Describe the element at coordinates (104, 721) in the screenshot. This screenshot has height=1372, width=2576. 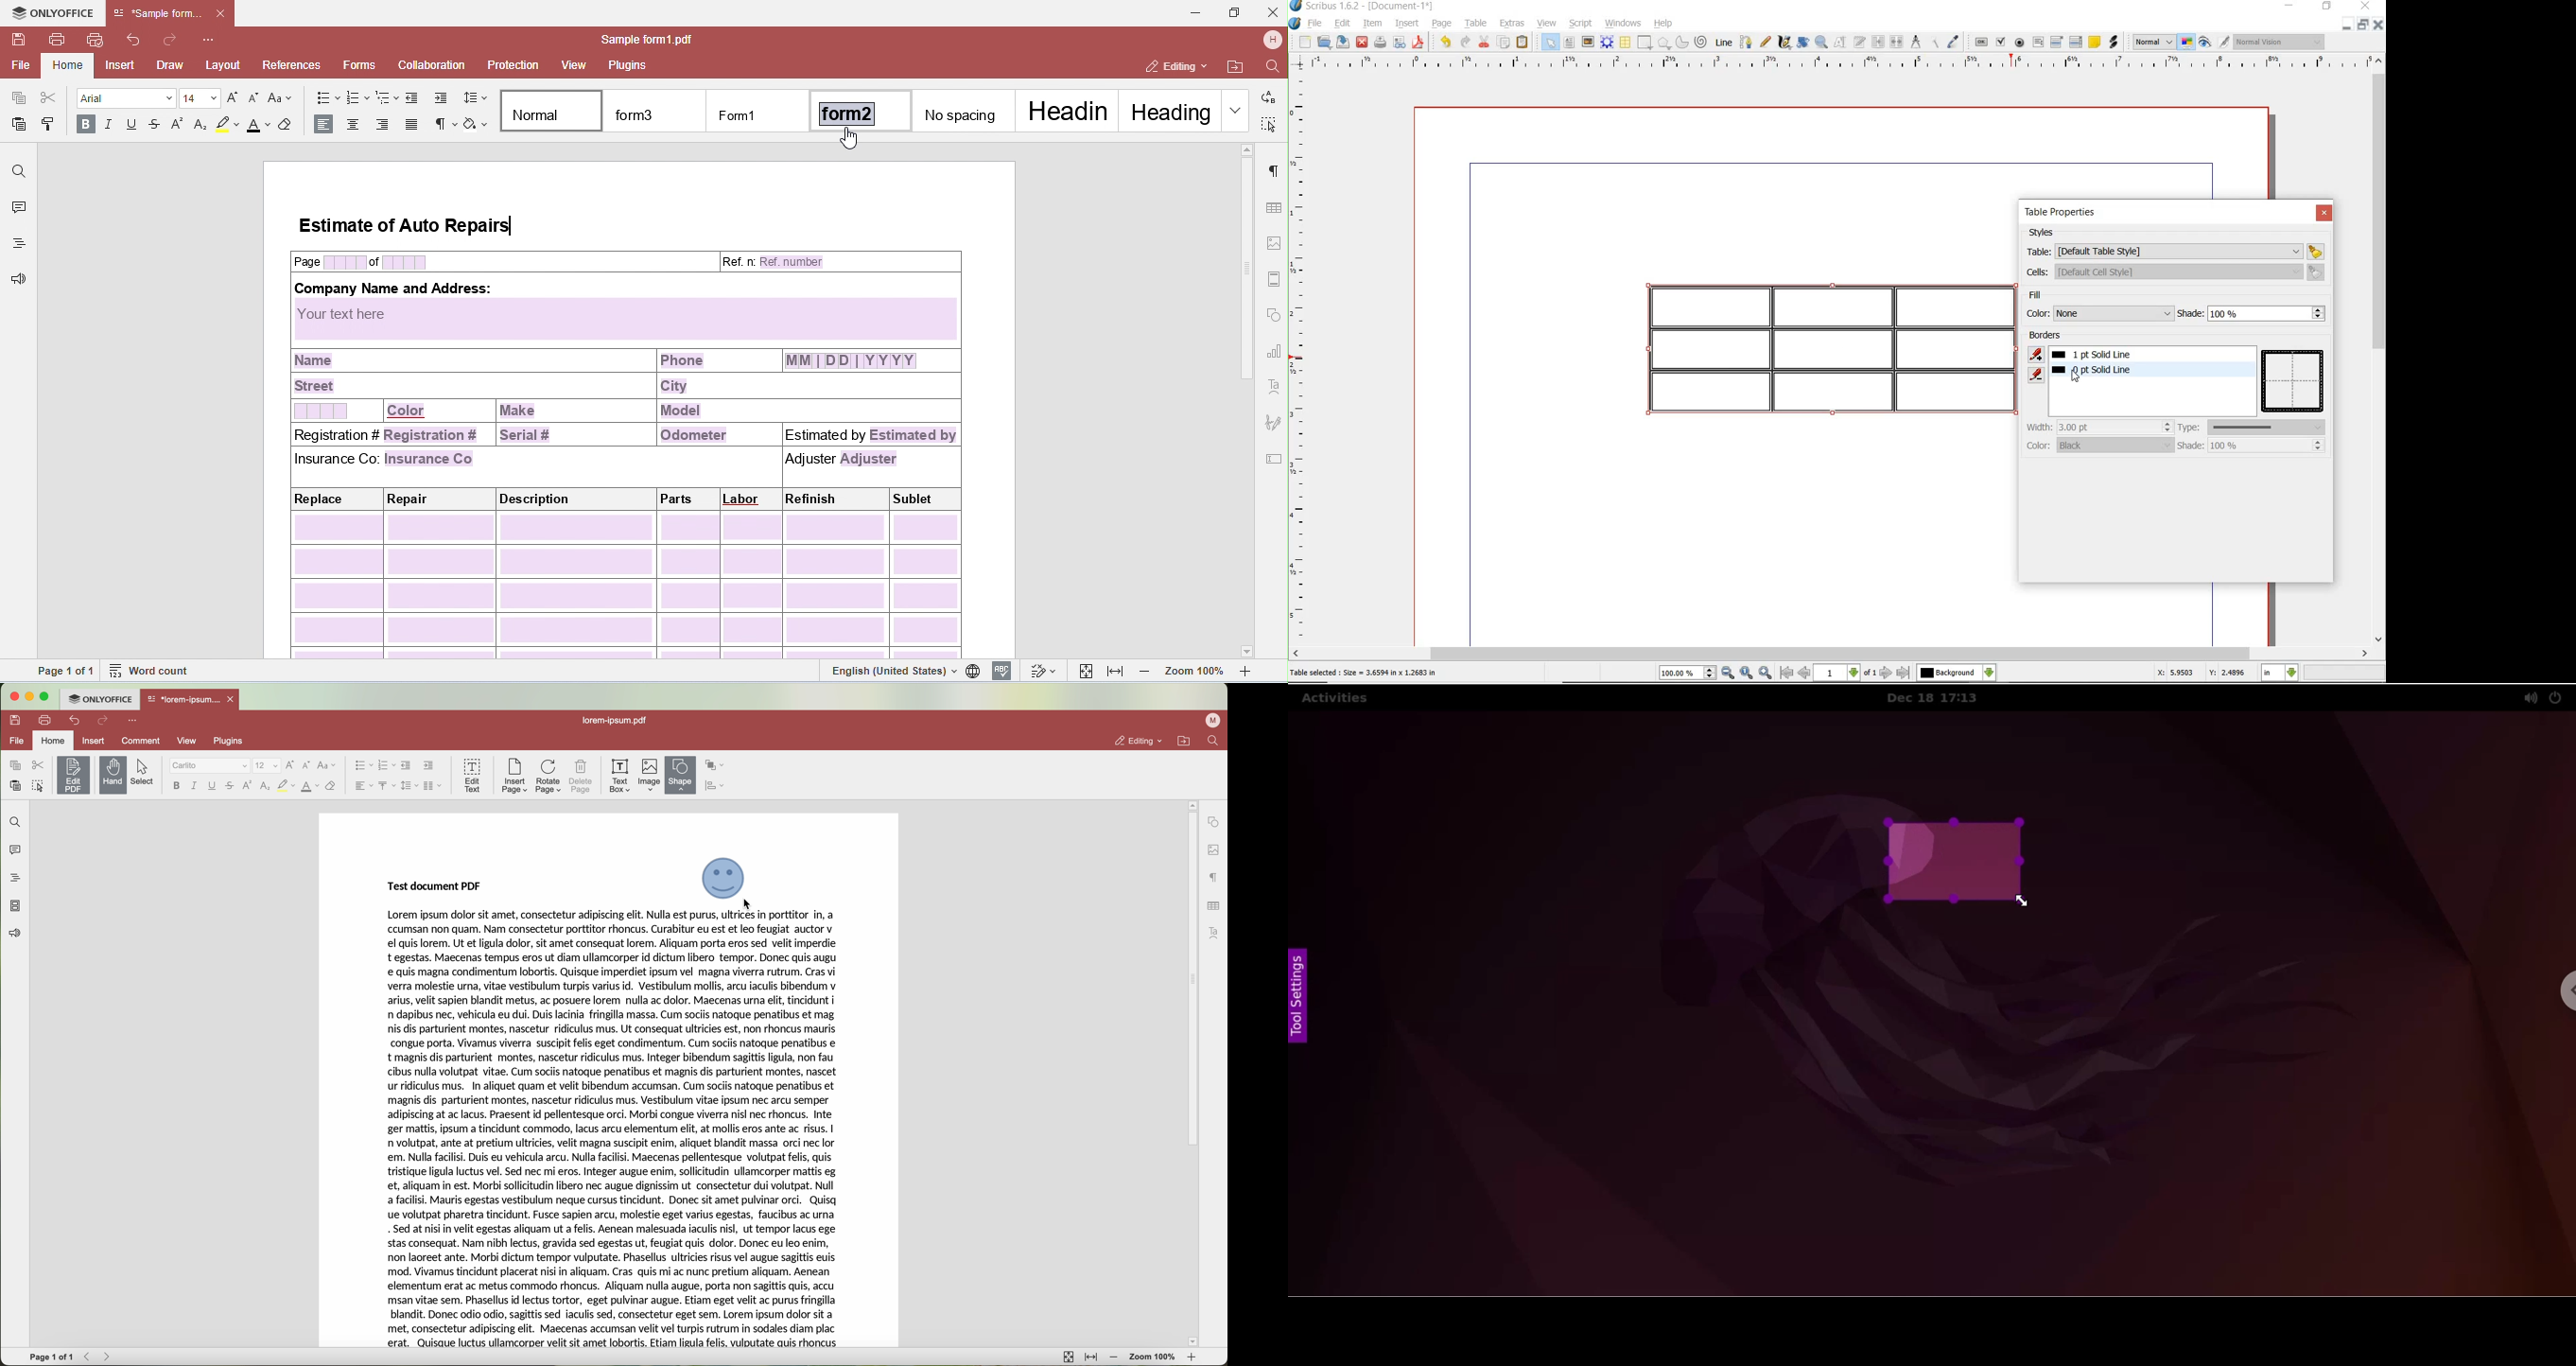
I see `redo` at that location.